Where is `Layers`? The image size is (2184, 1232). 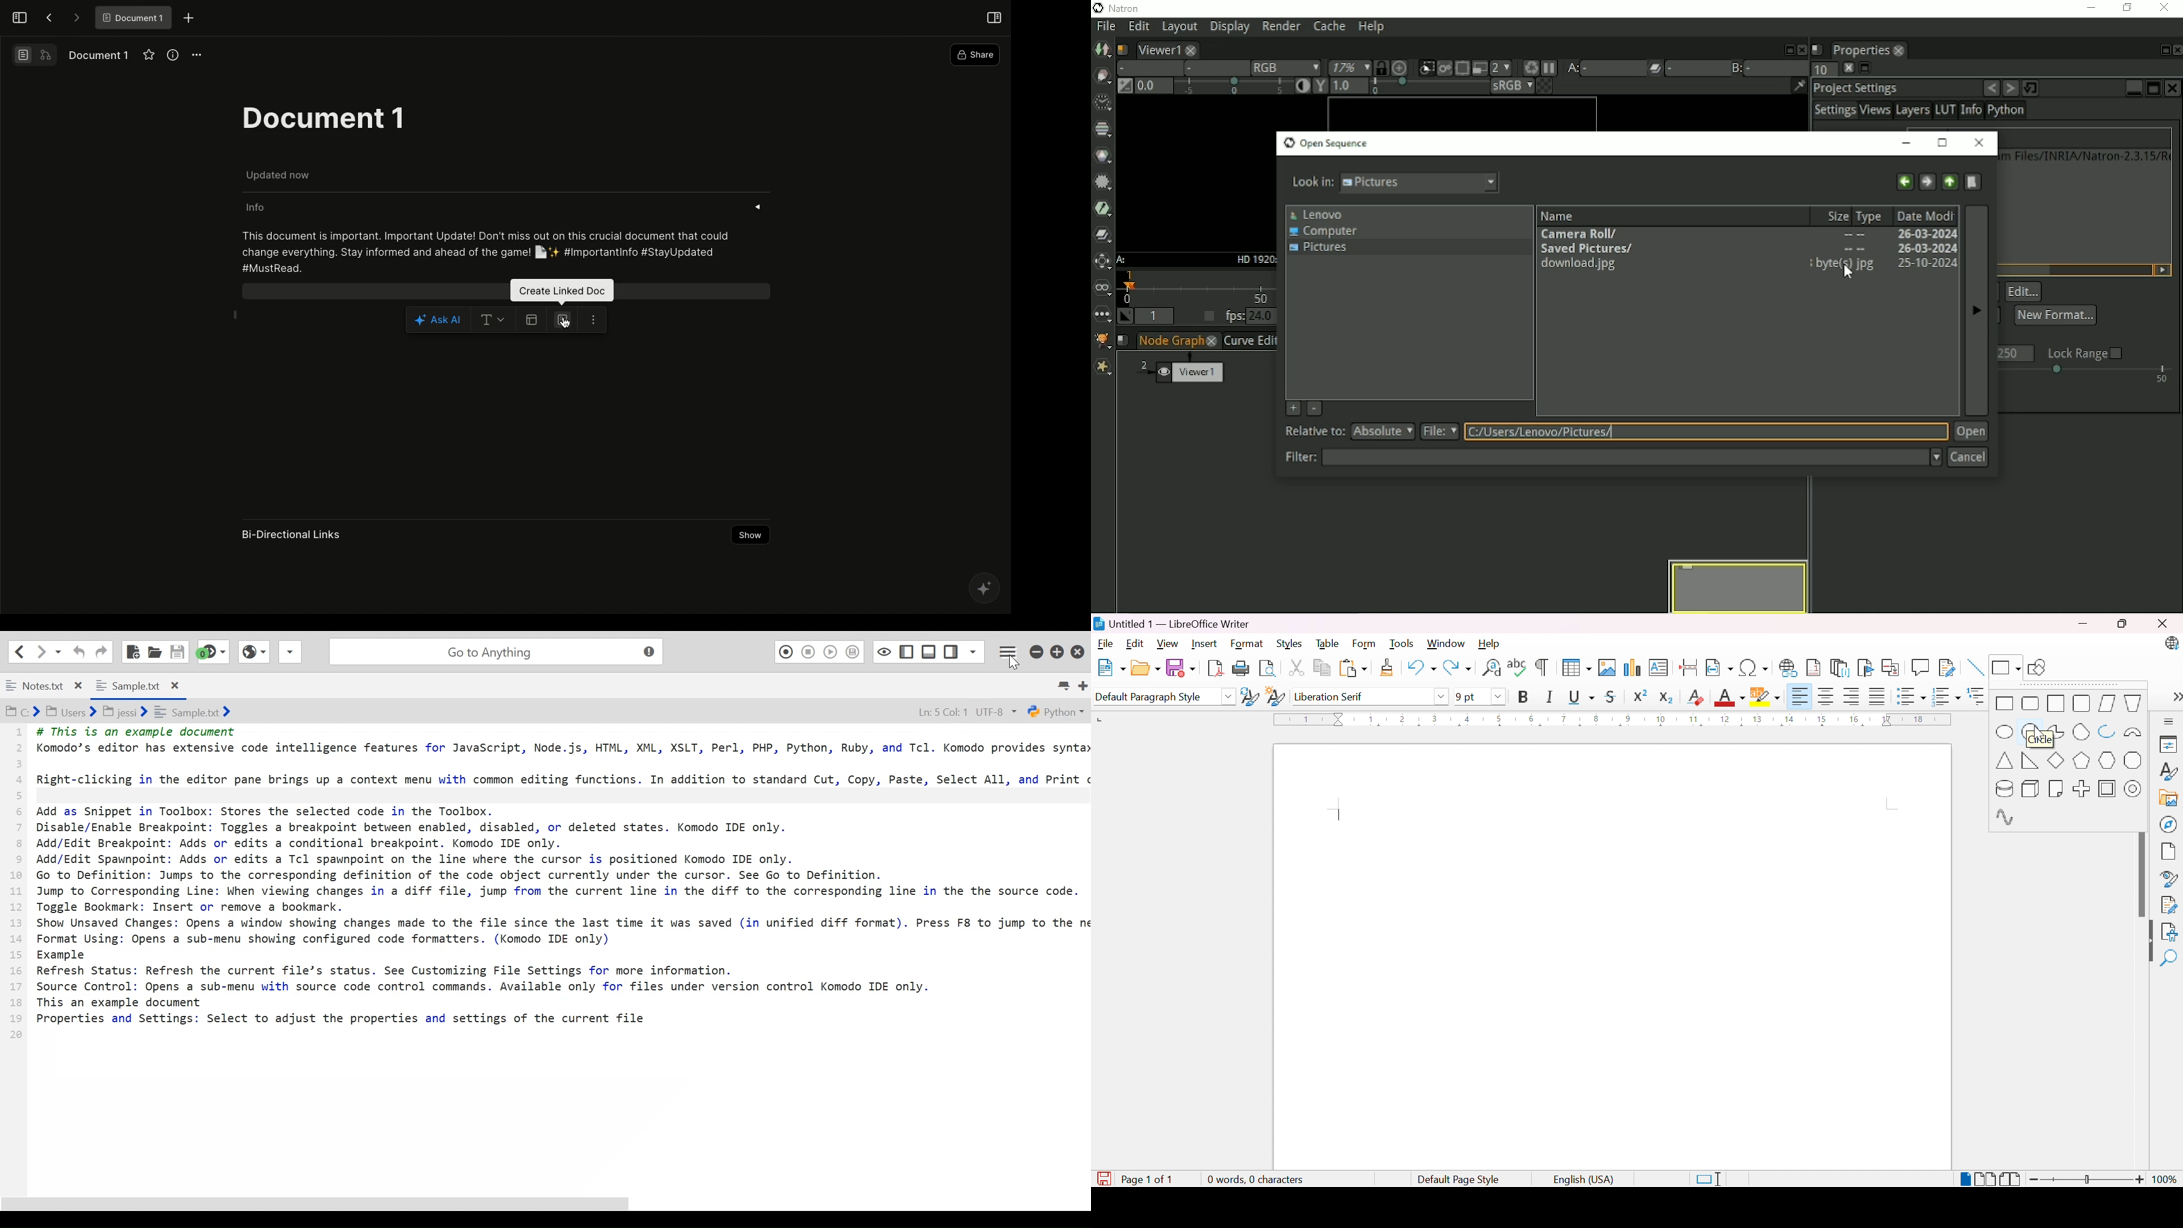
Layers is located at coordinates (1912, 111).